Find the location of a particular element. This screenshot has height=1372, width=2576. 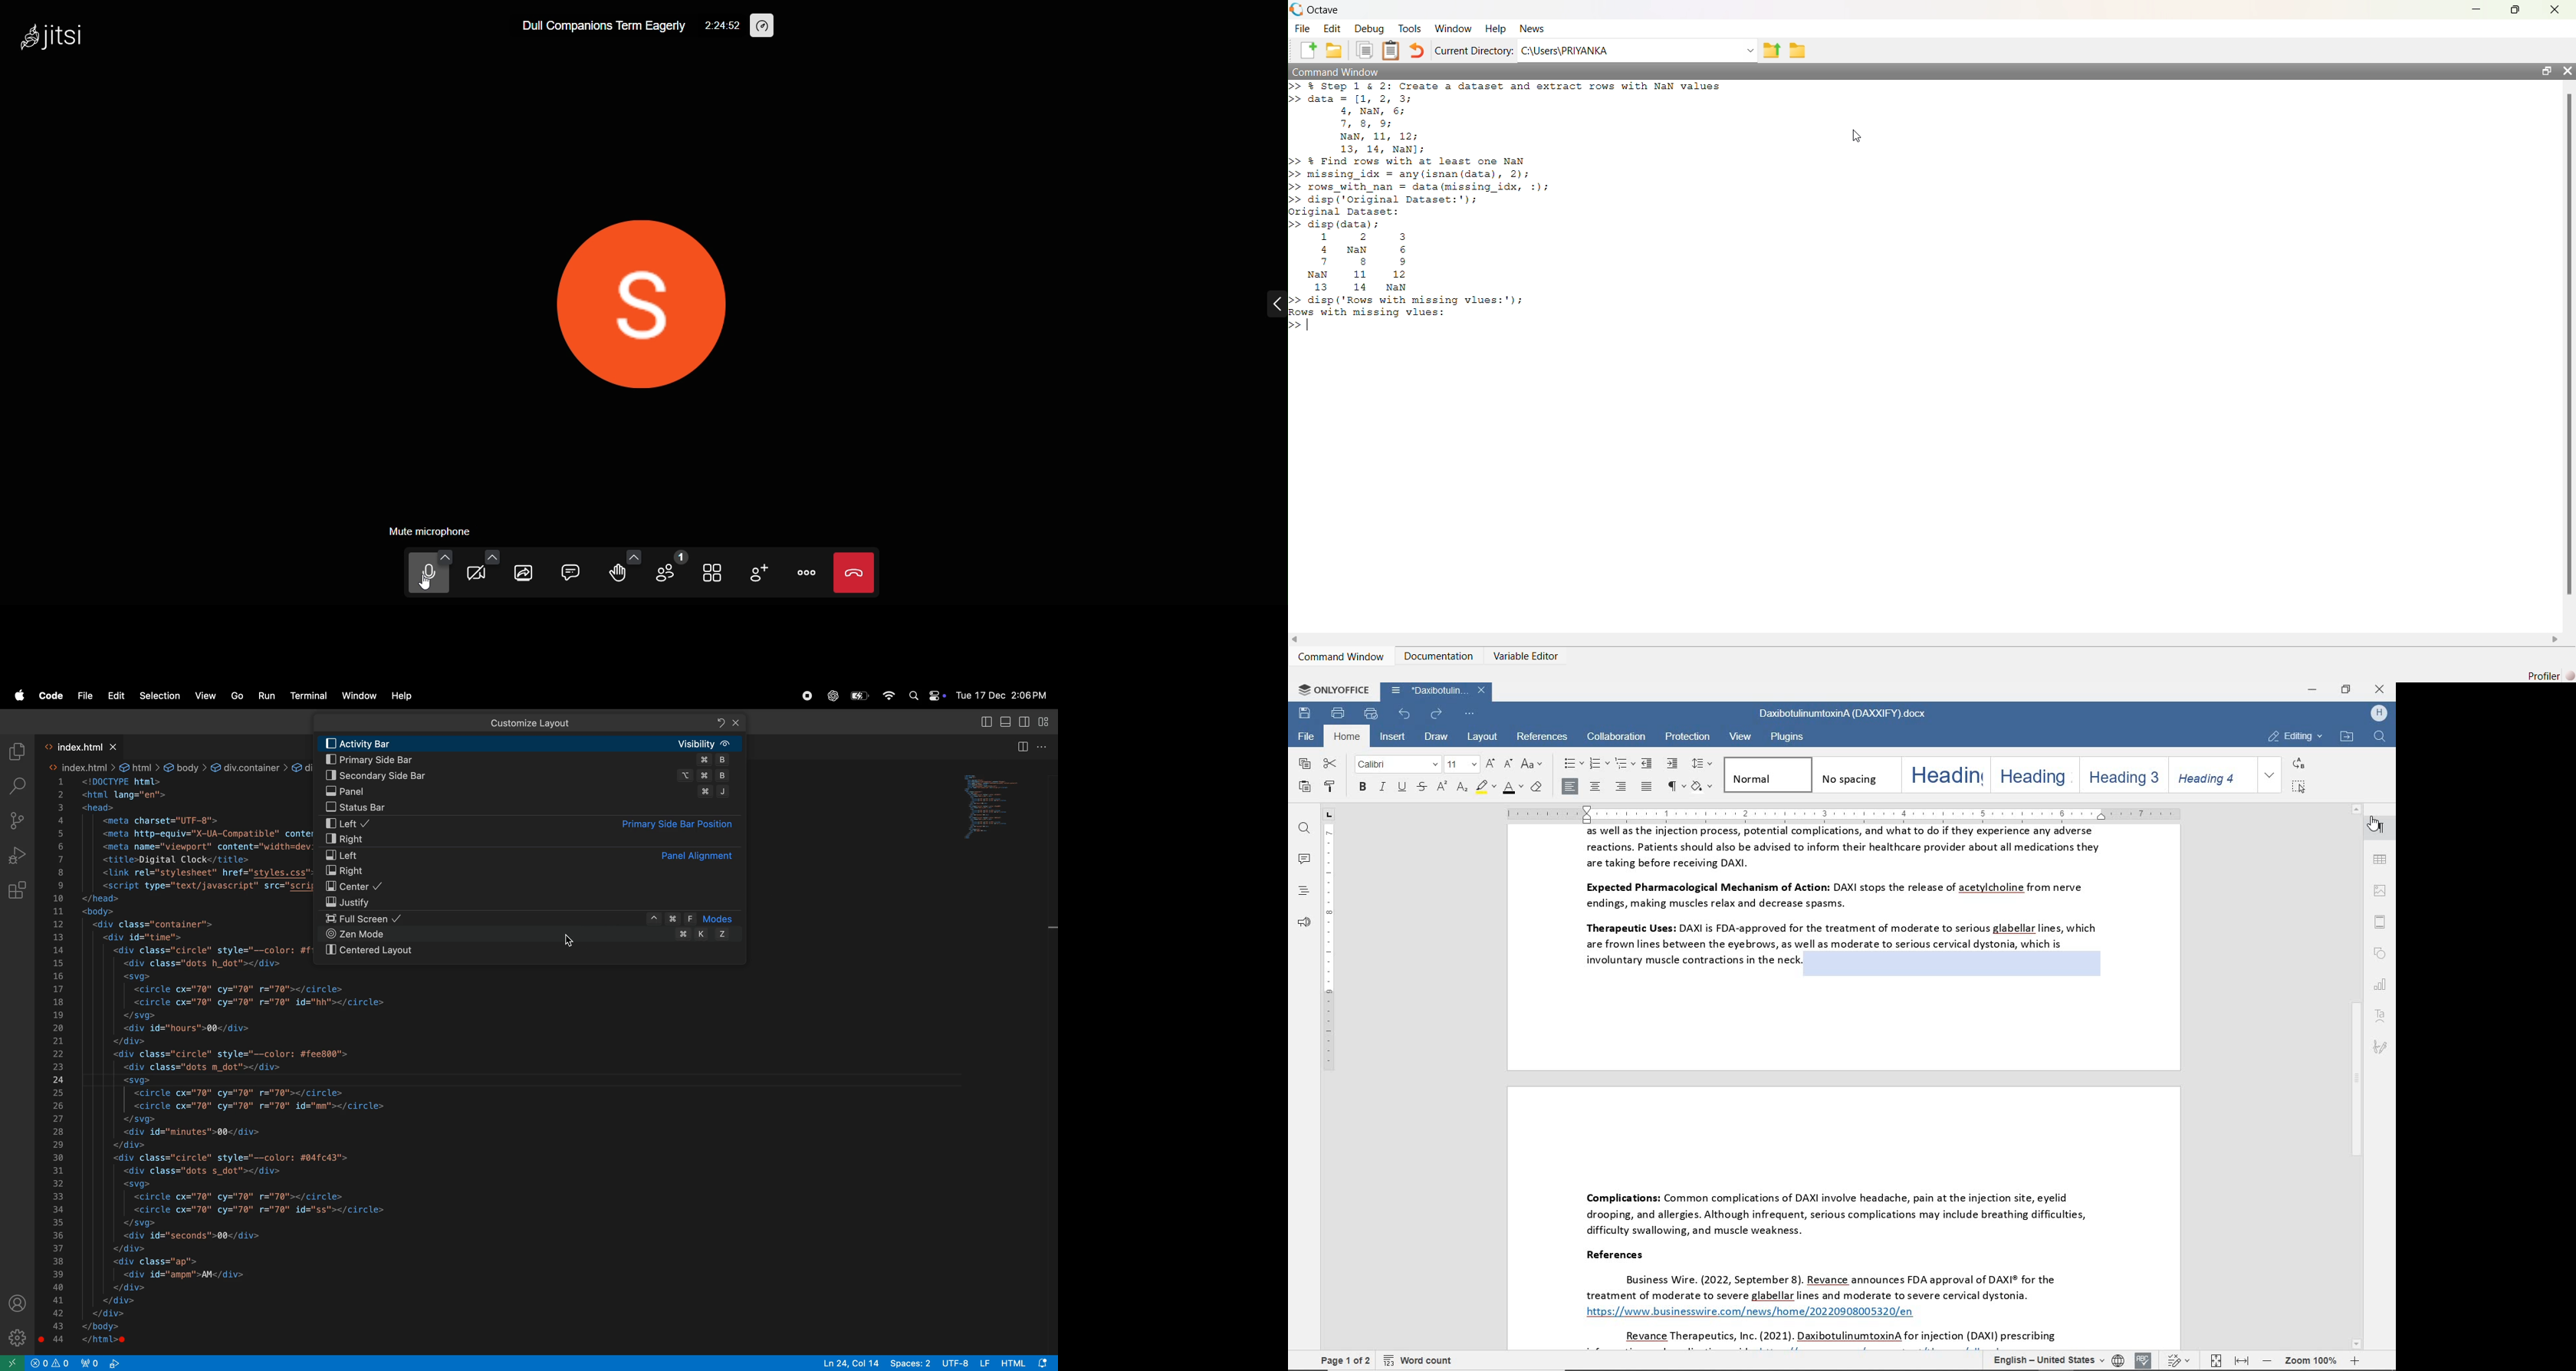

quick print is located at coordinates (1372, 714).